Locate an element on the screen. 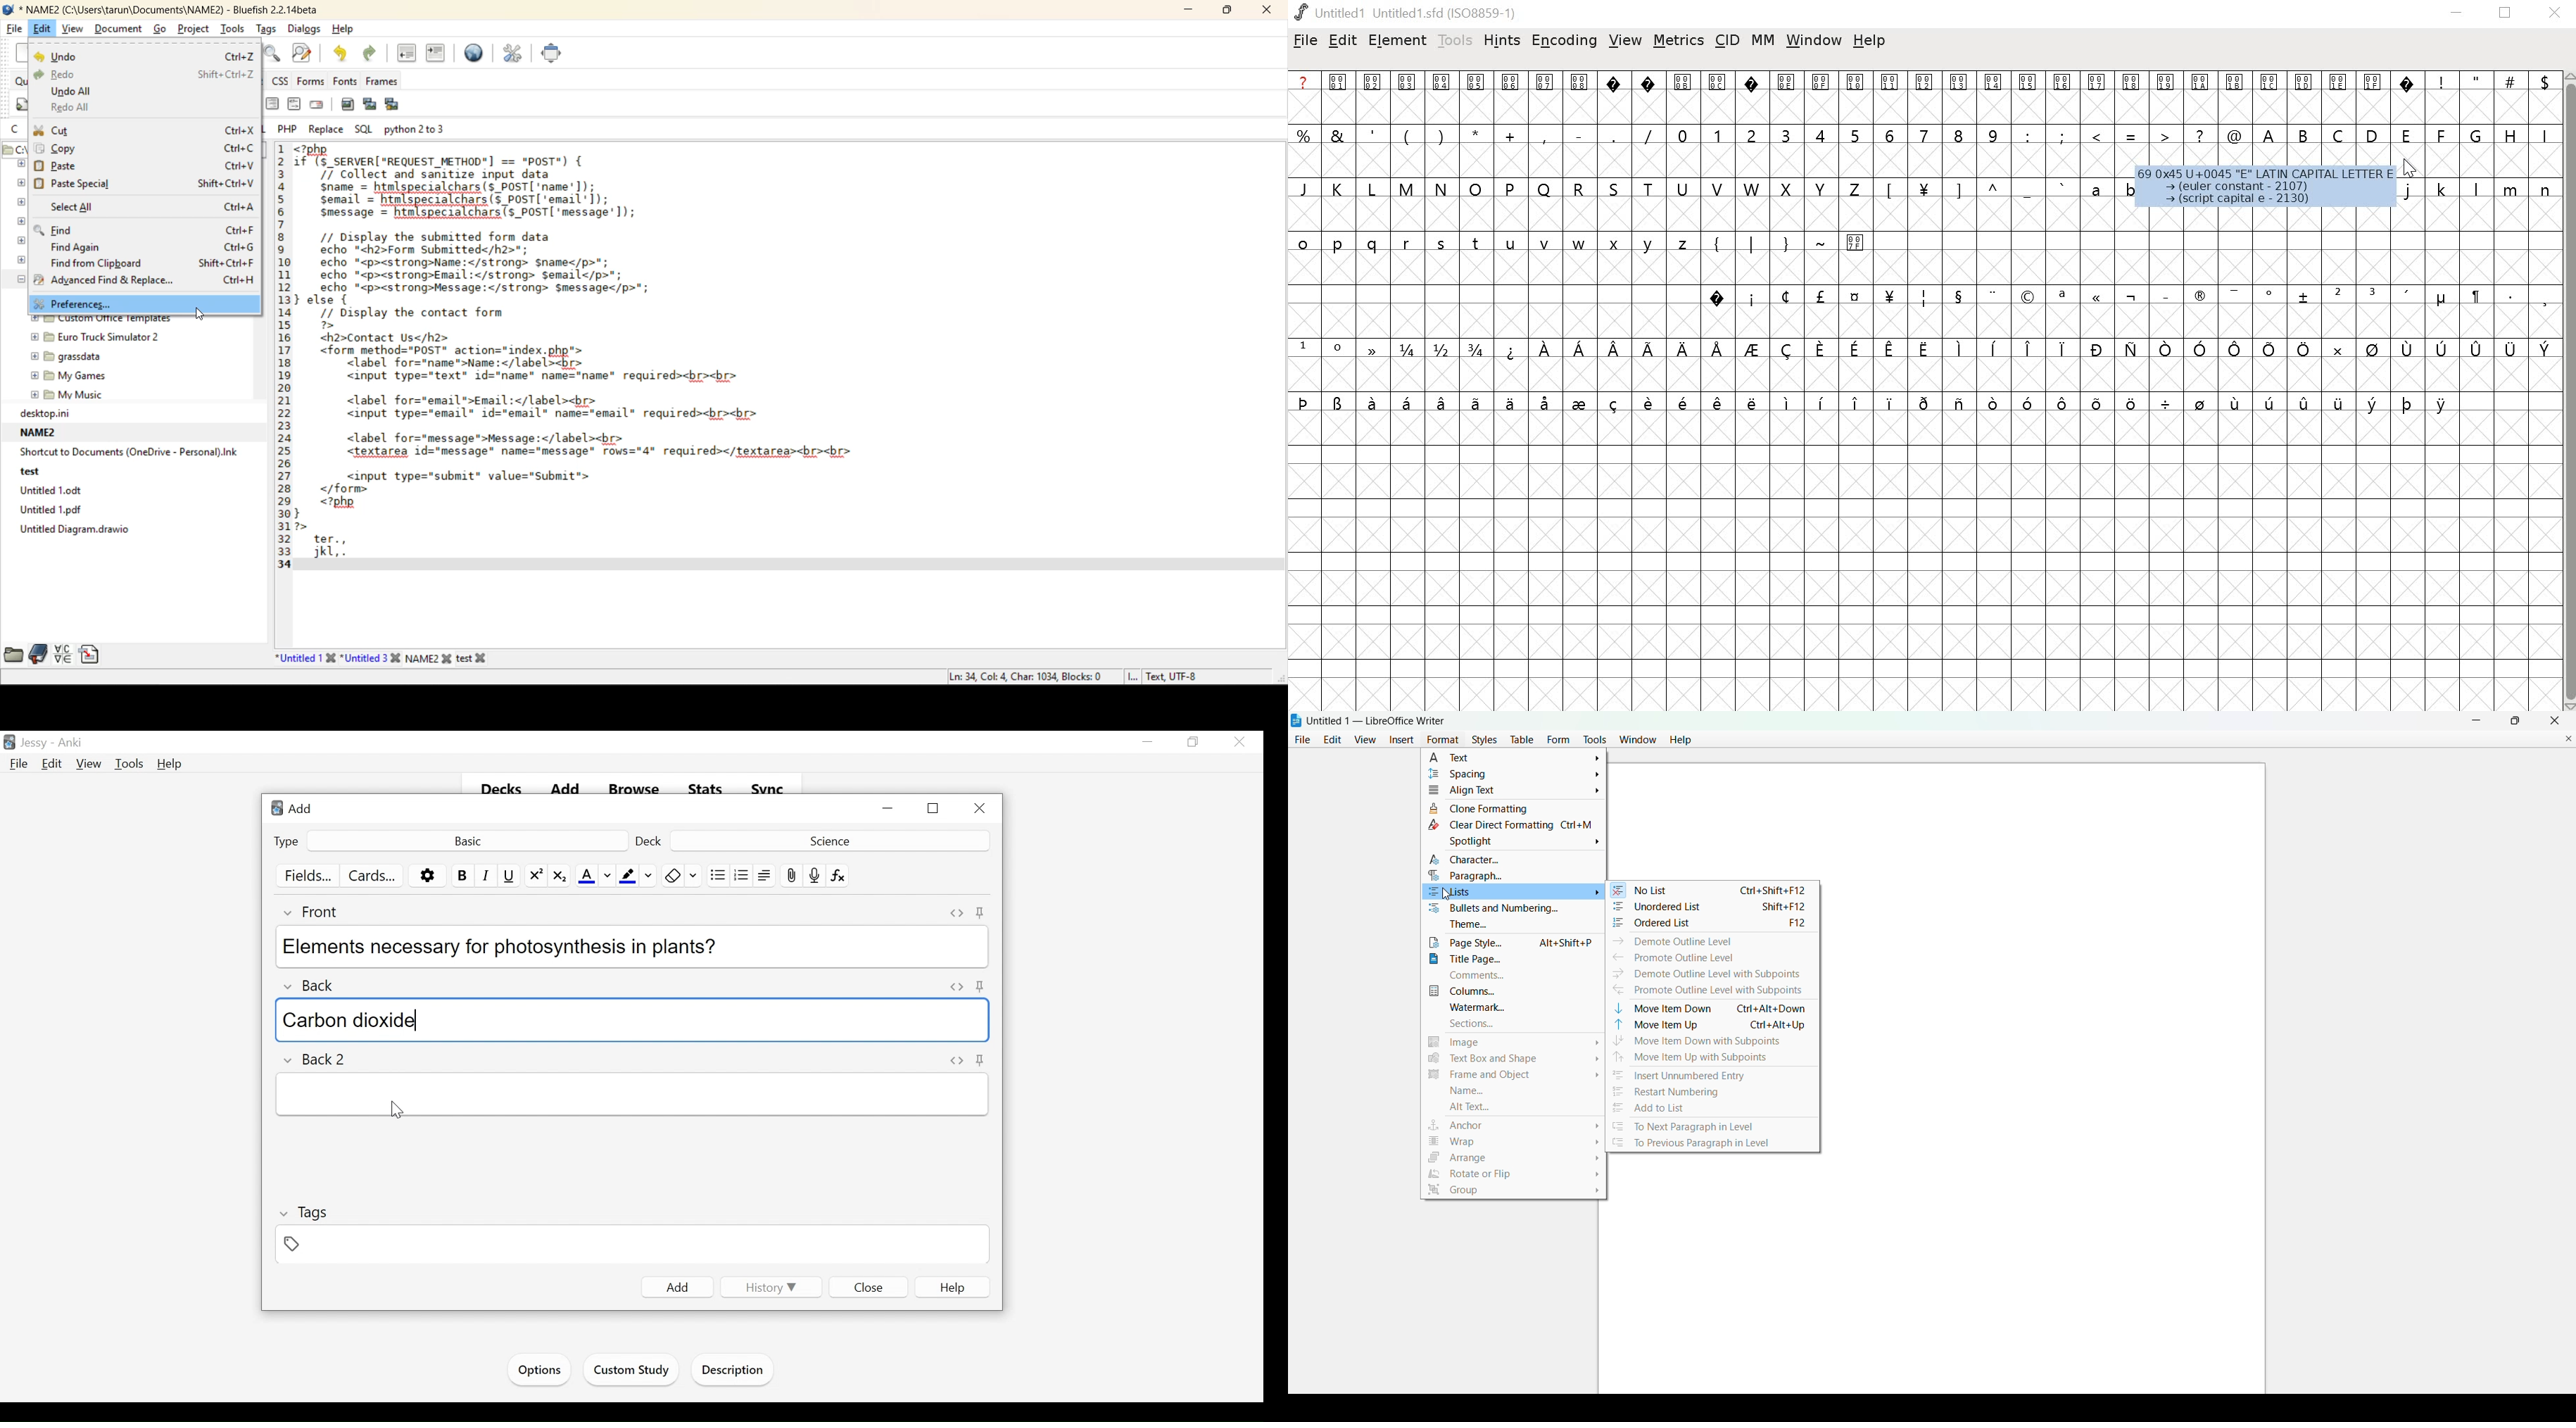 Image resolution: width=2576 pixels, height=1428 pixels. Bold is located at coordinates (461, 876).